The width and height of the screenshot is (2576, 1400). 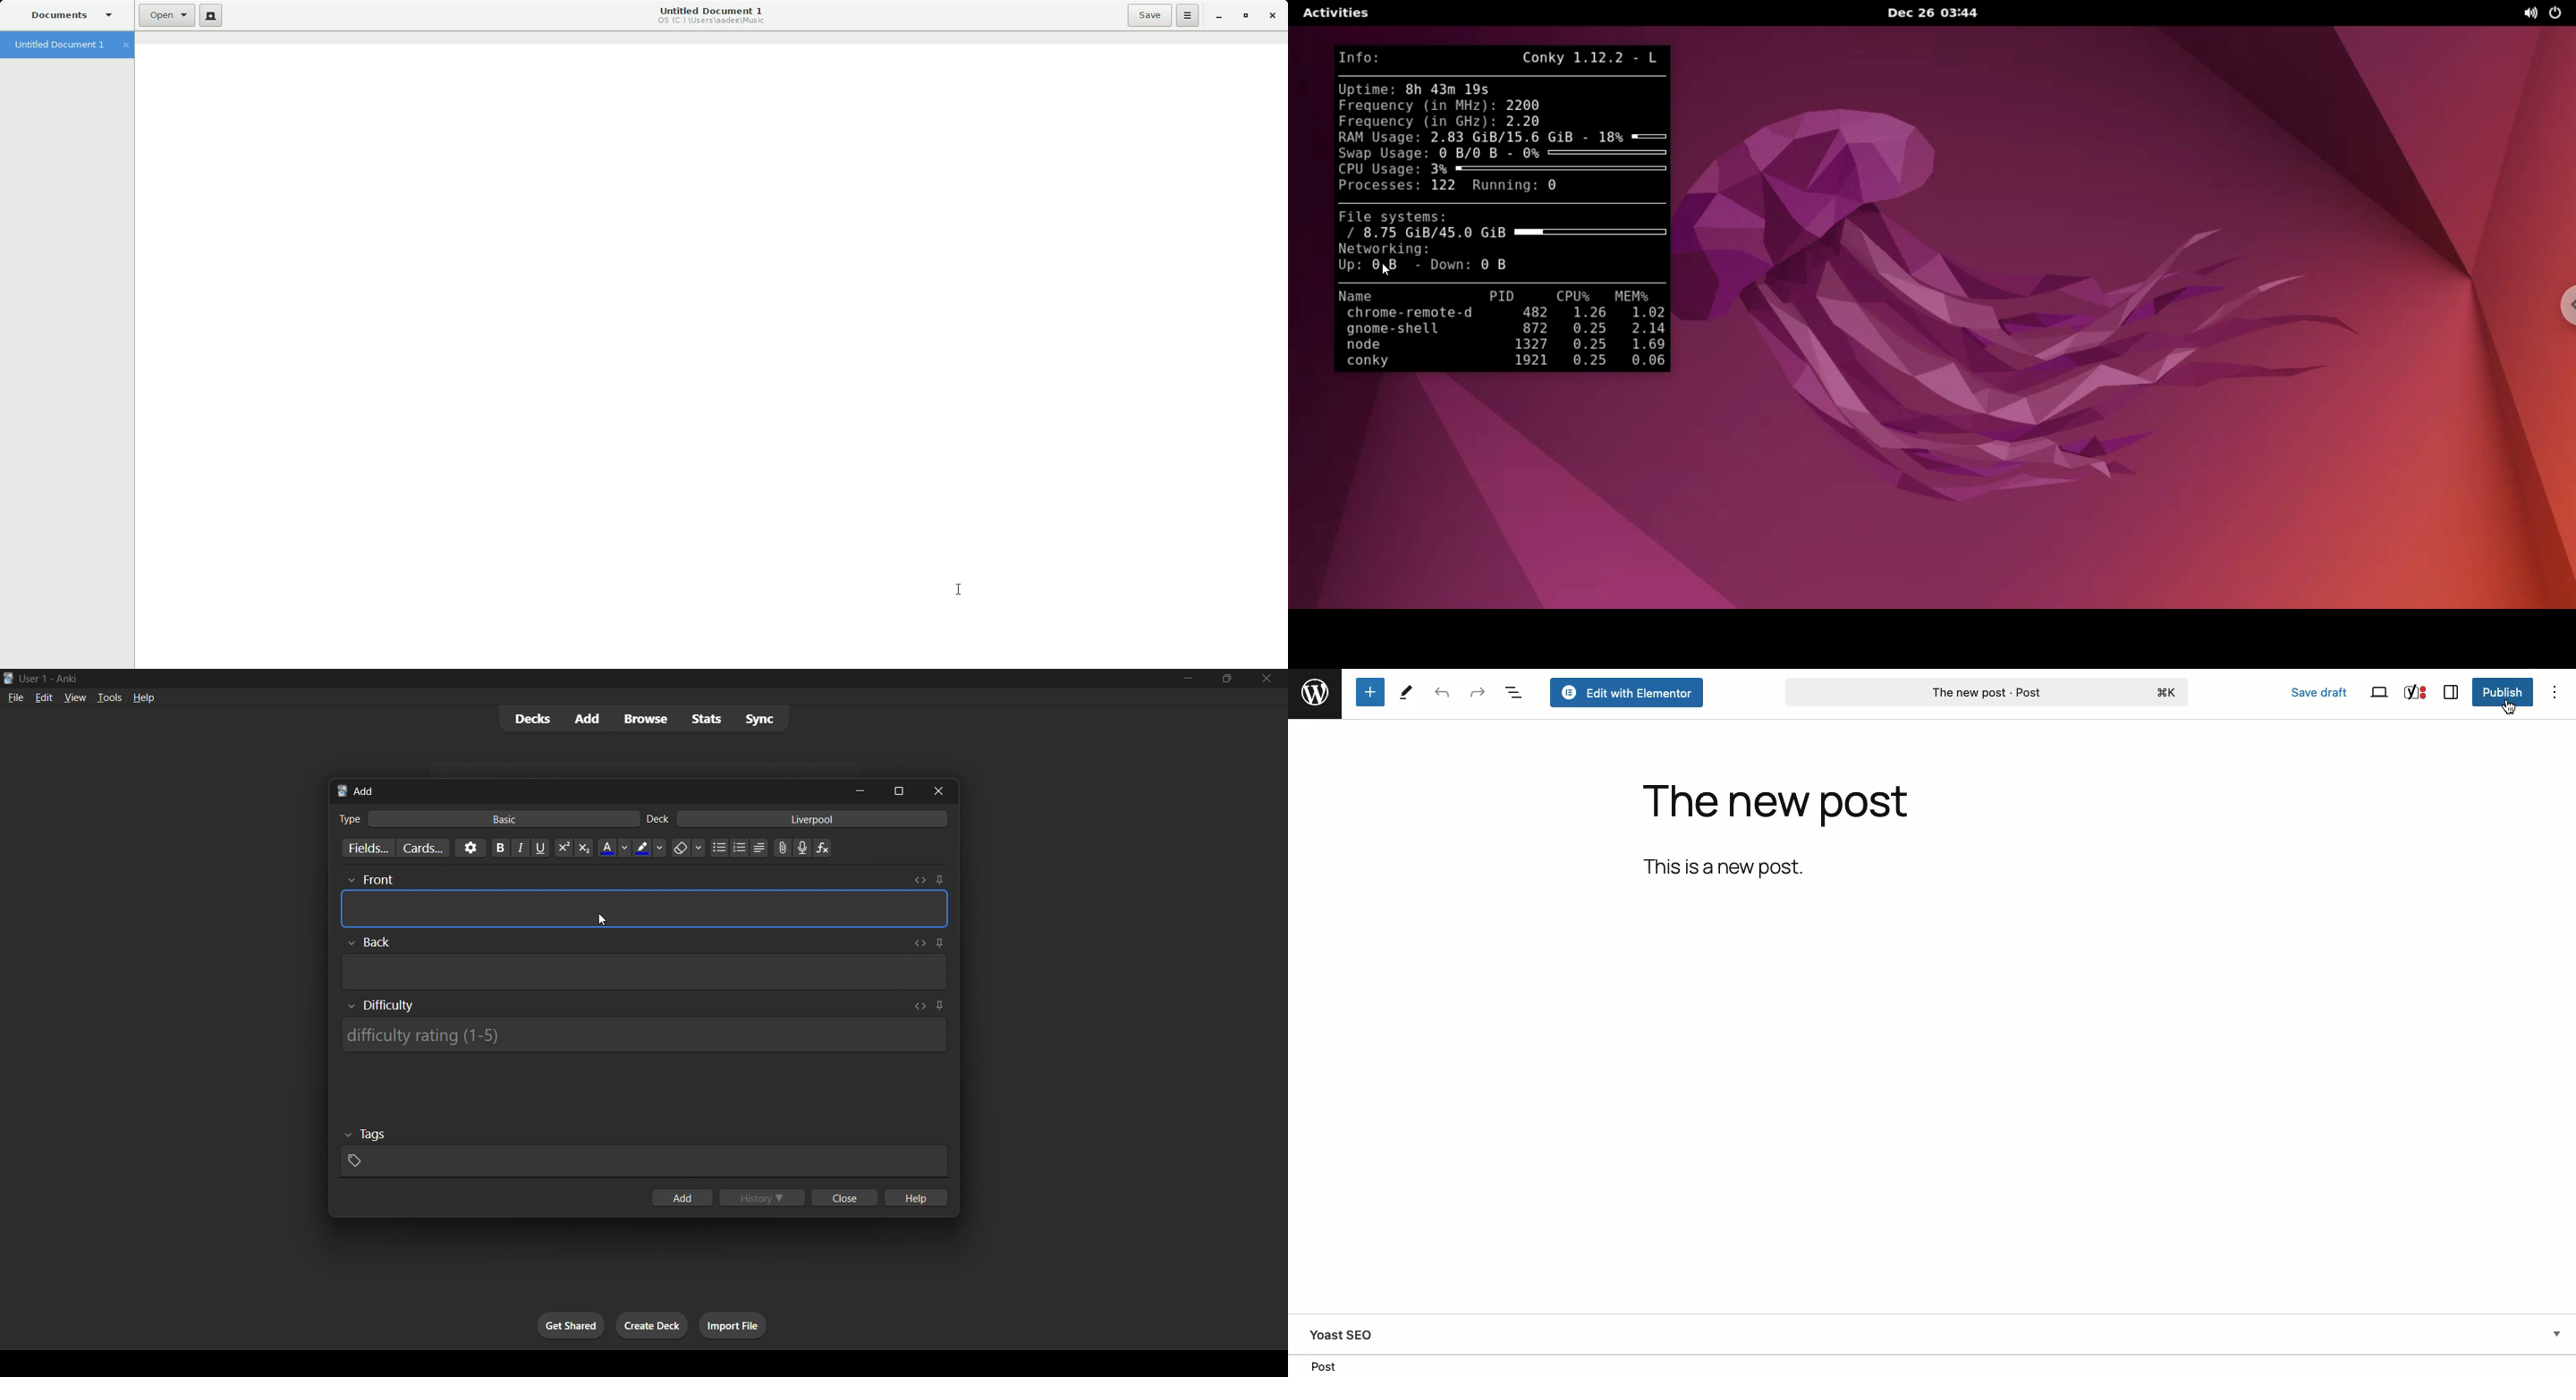 I want to click on Underline, so click(x=540, y=848).